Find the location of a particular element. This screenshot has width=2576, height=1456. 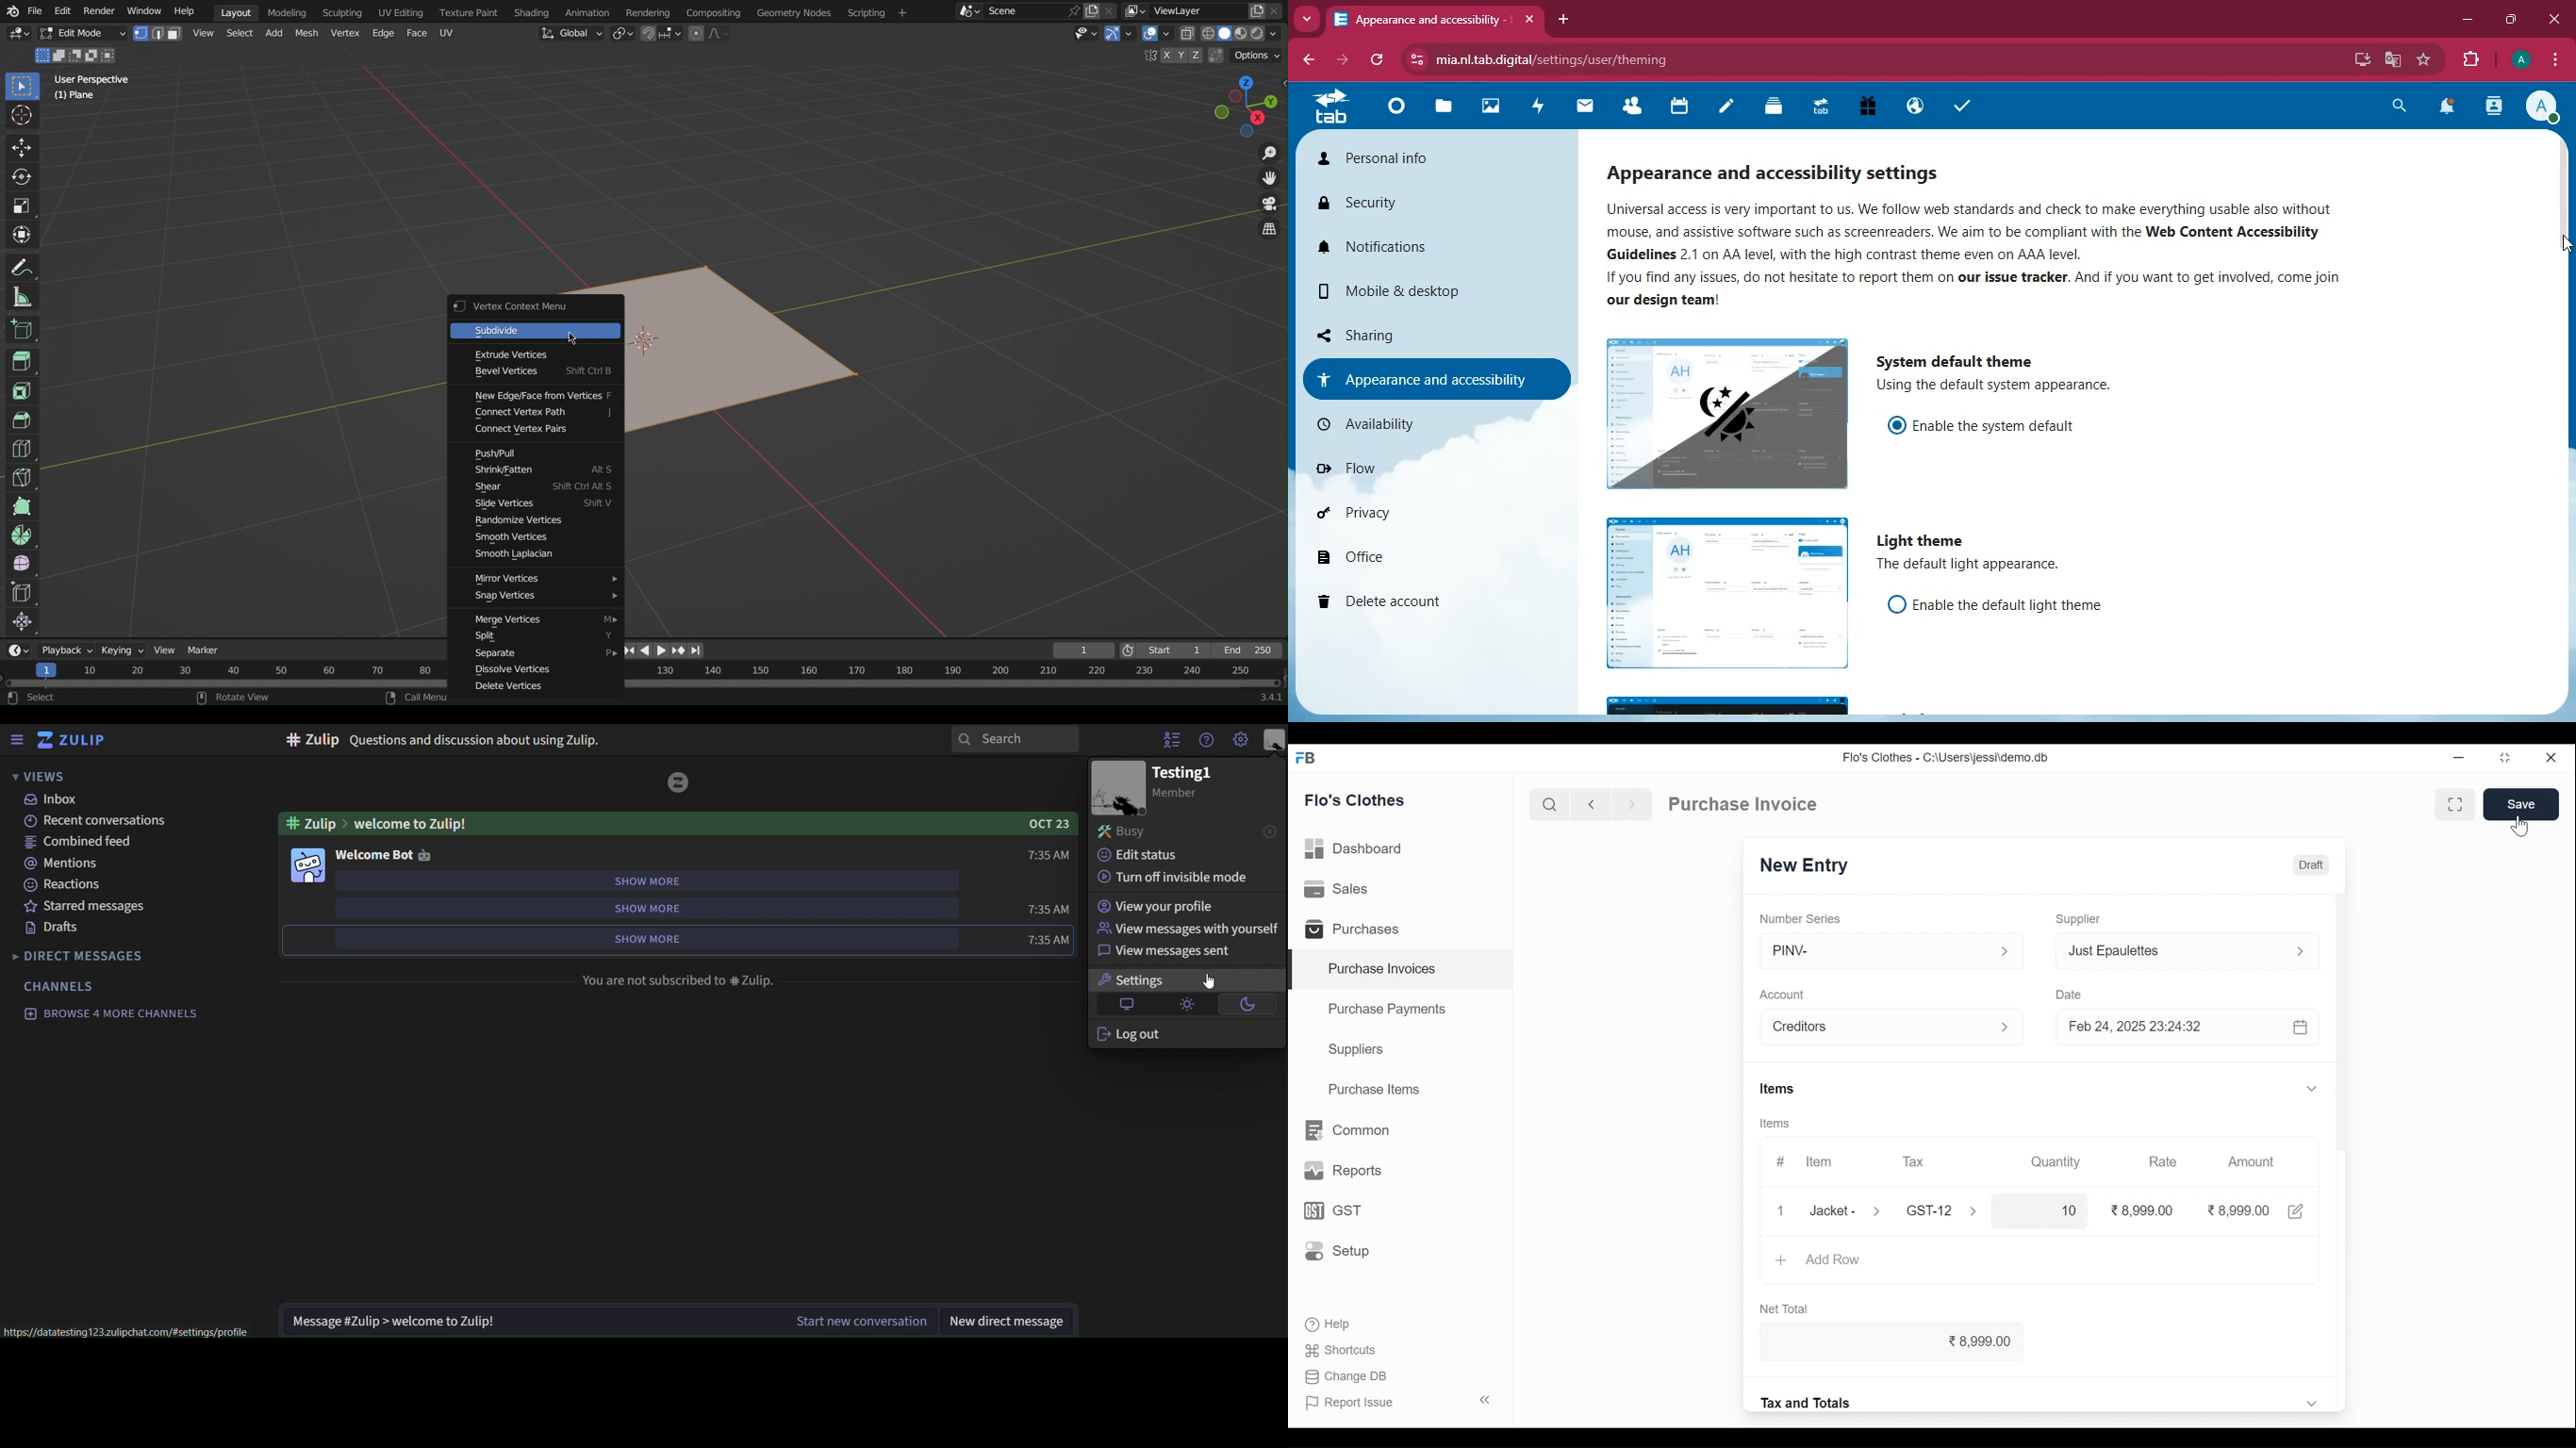

Account is located at coordinates (1784, 995).